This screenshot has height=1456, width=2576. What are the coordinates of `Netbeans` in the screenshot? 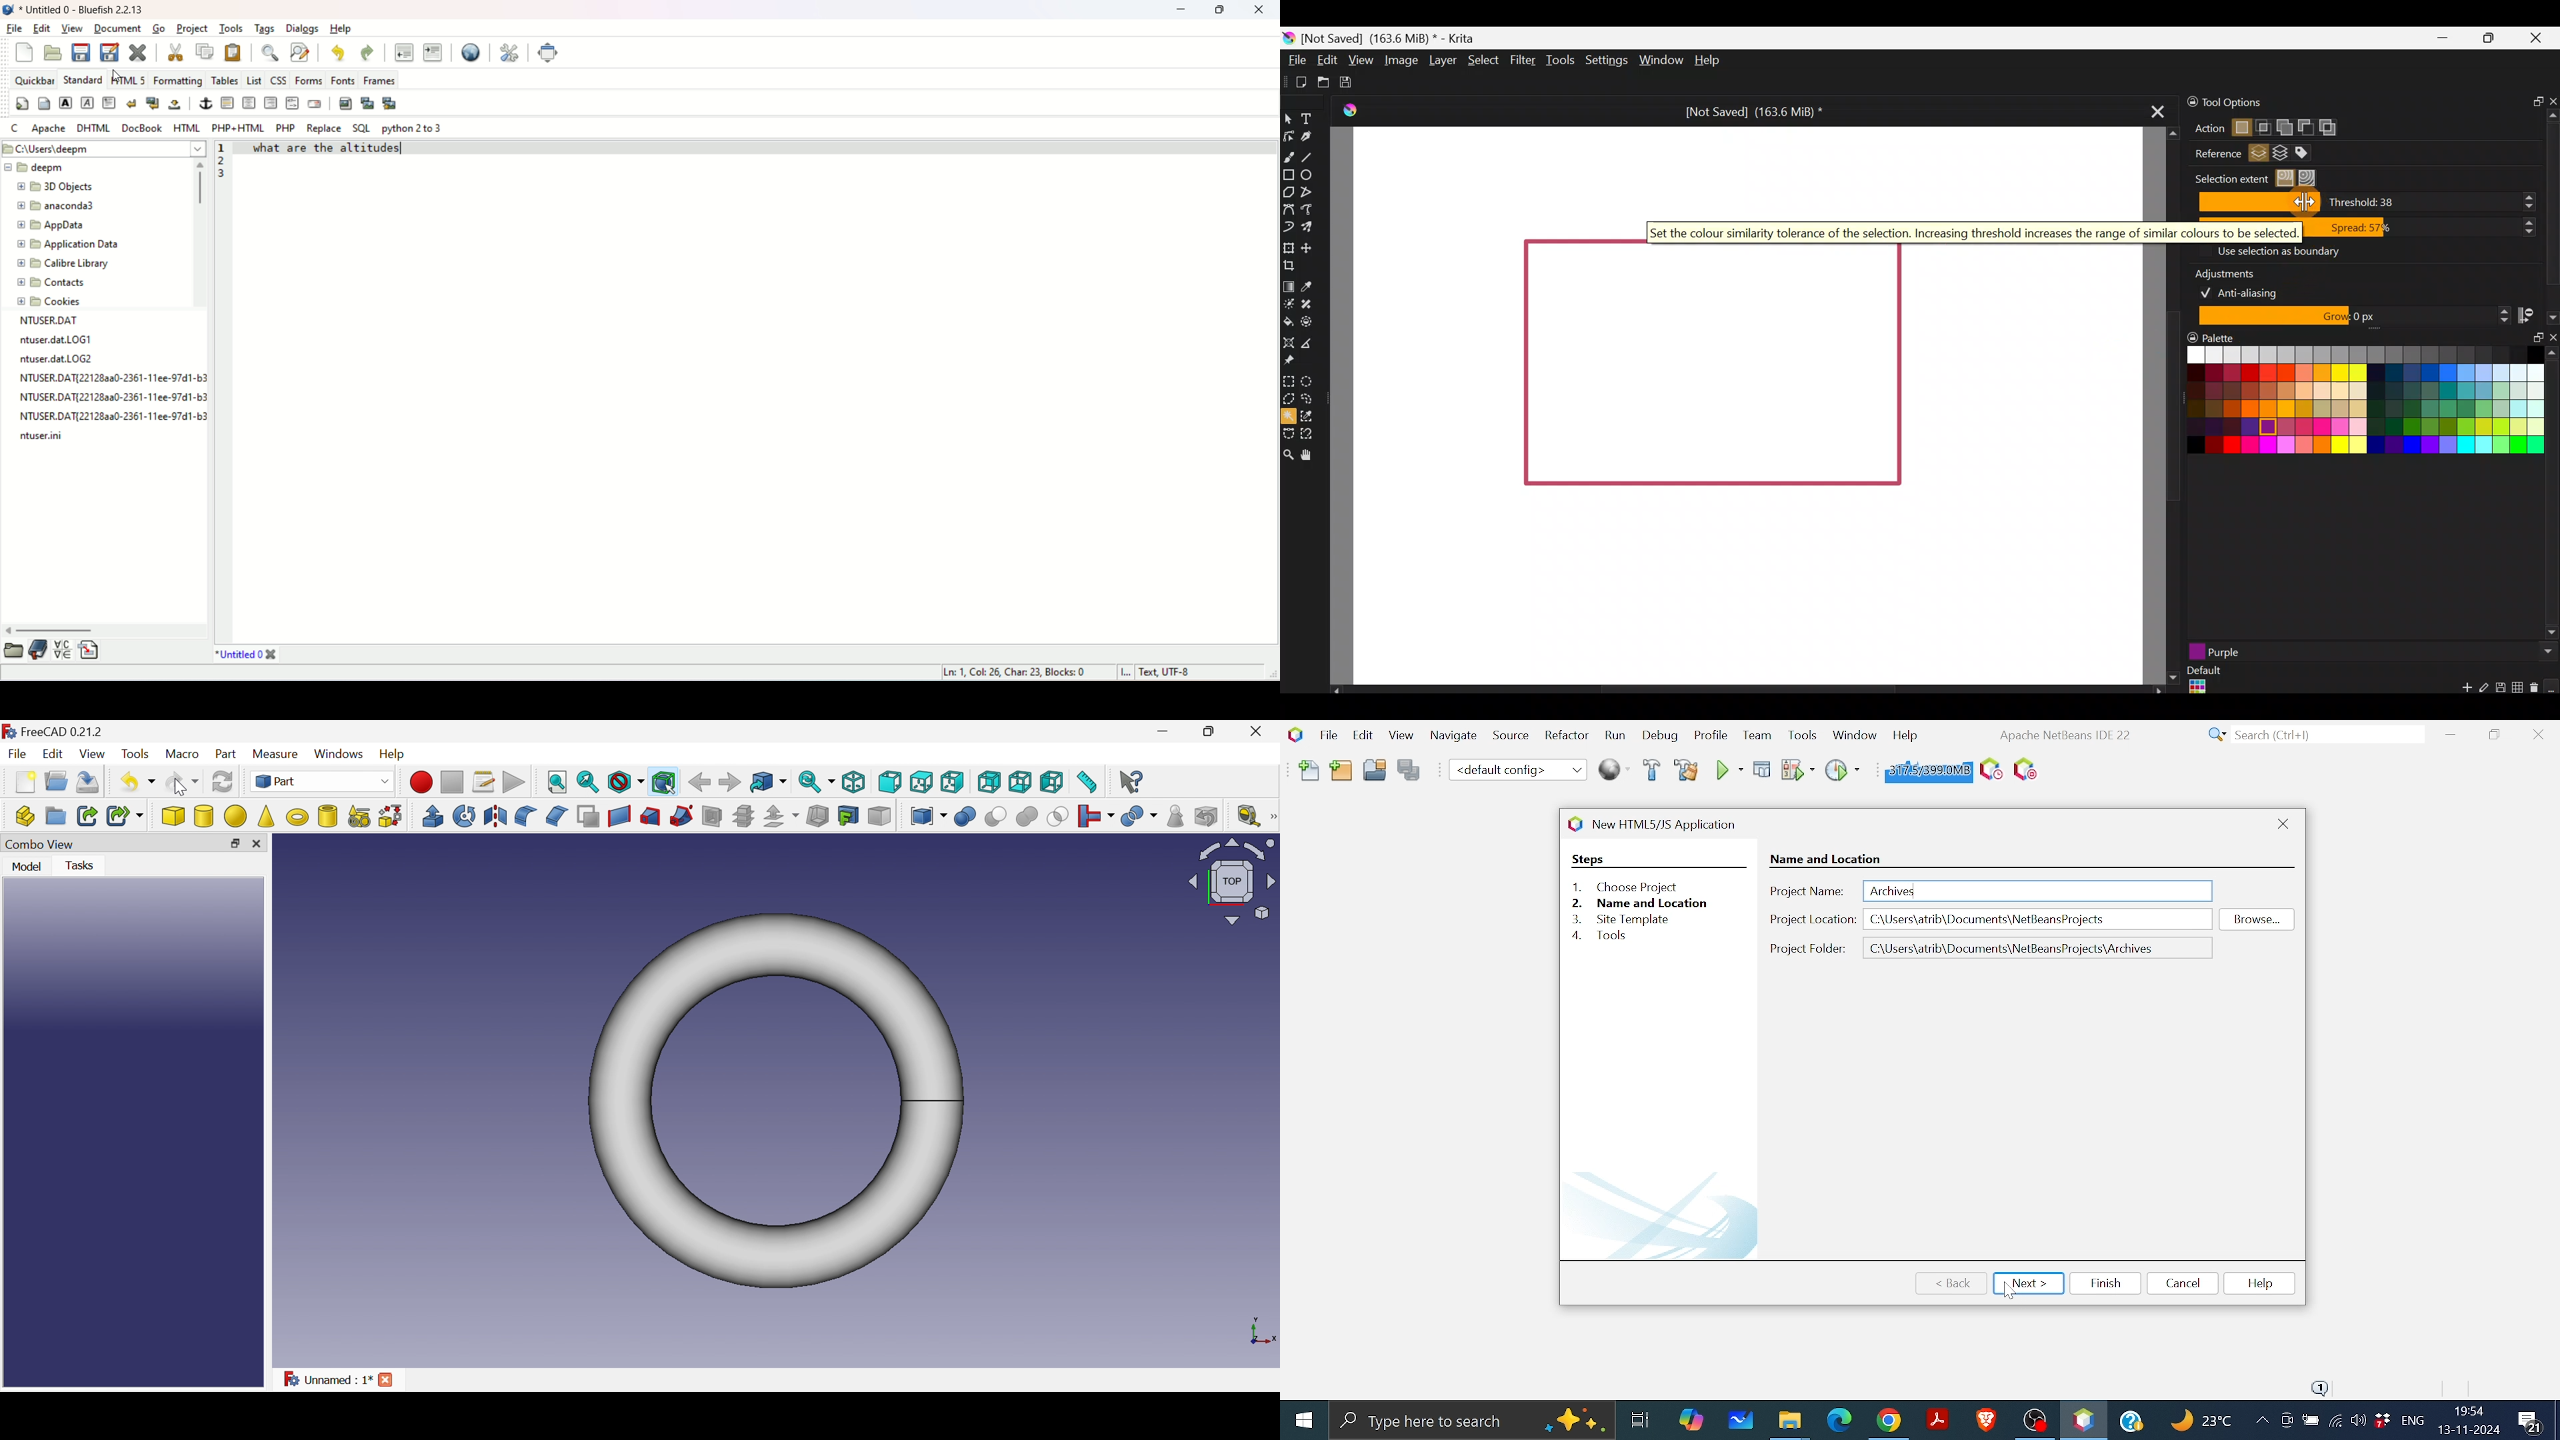 It's located at (2083, 1420).